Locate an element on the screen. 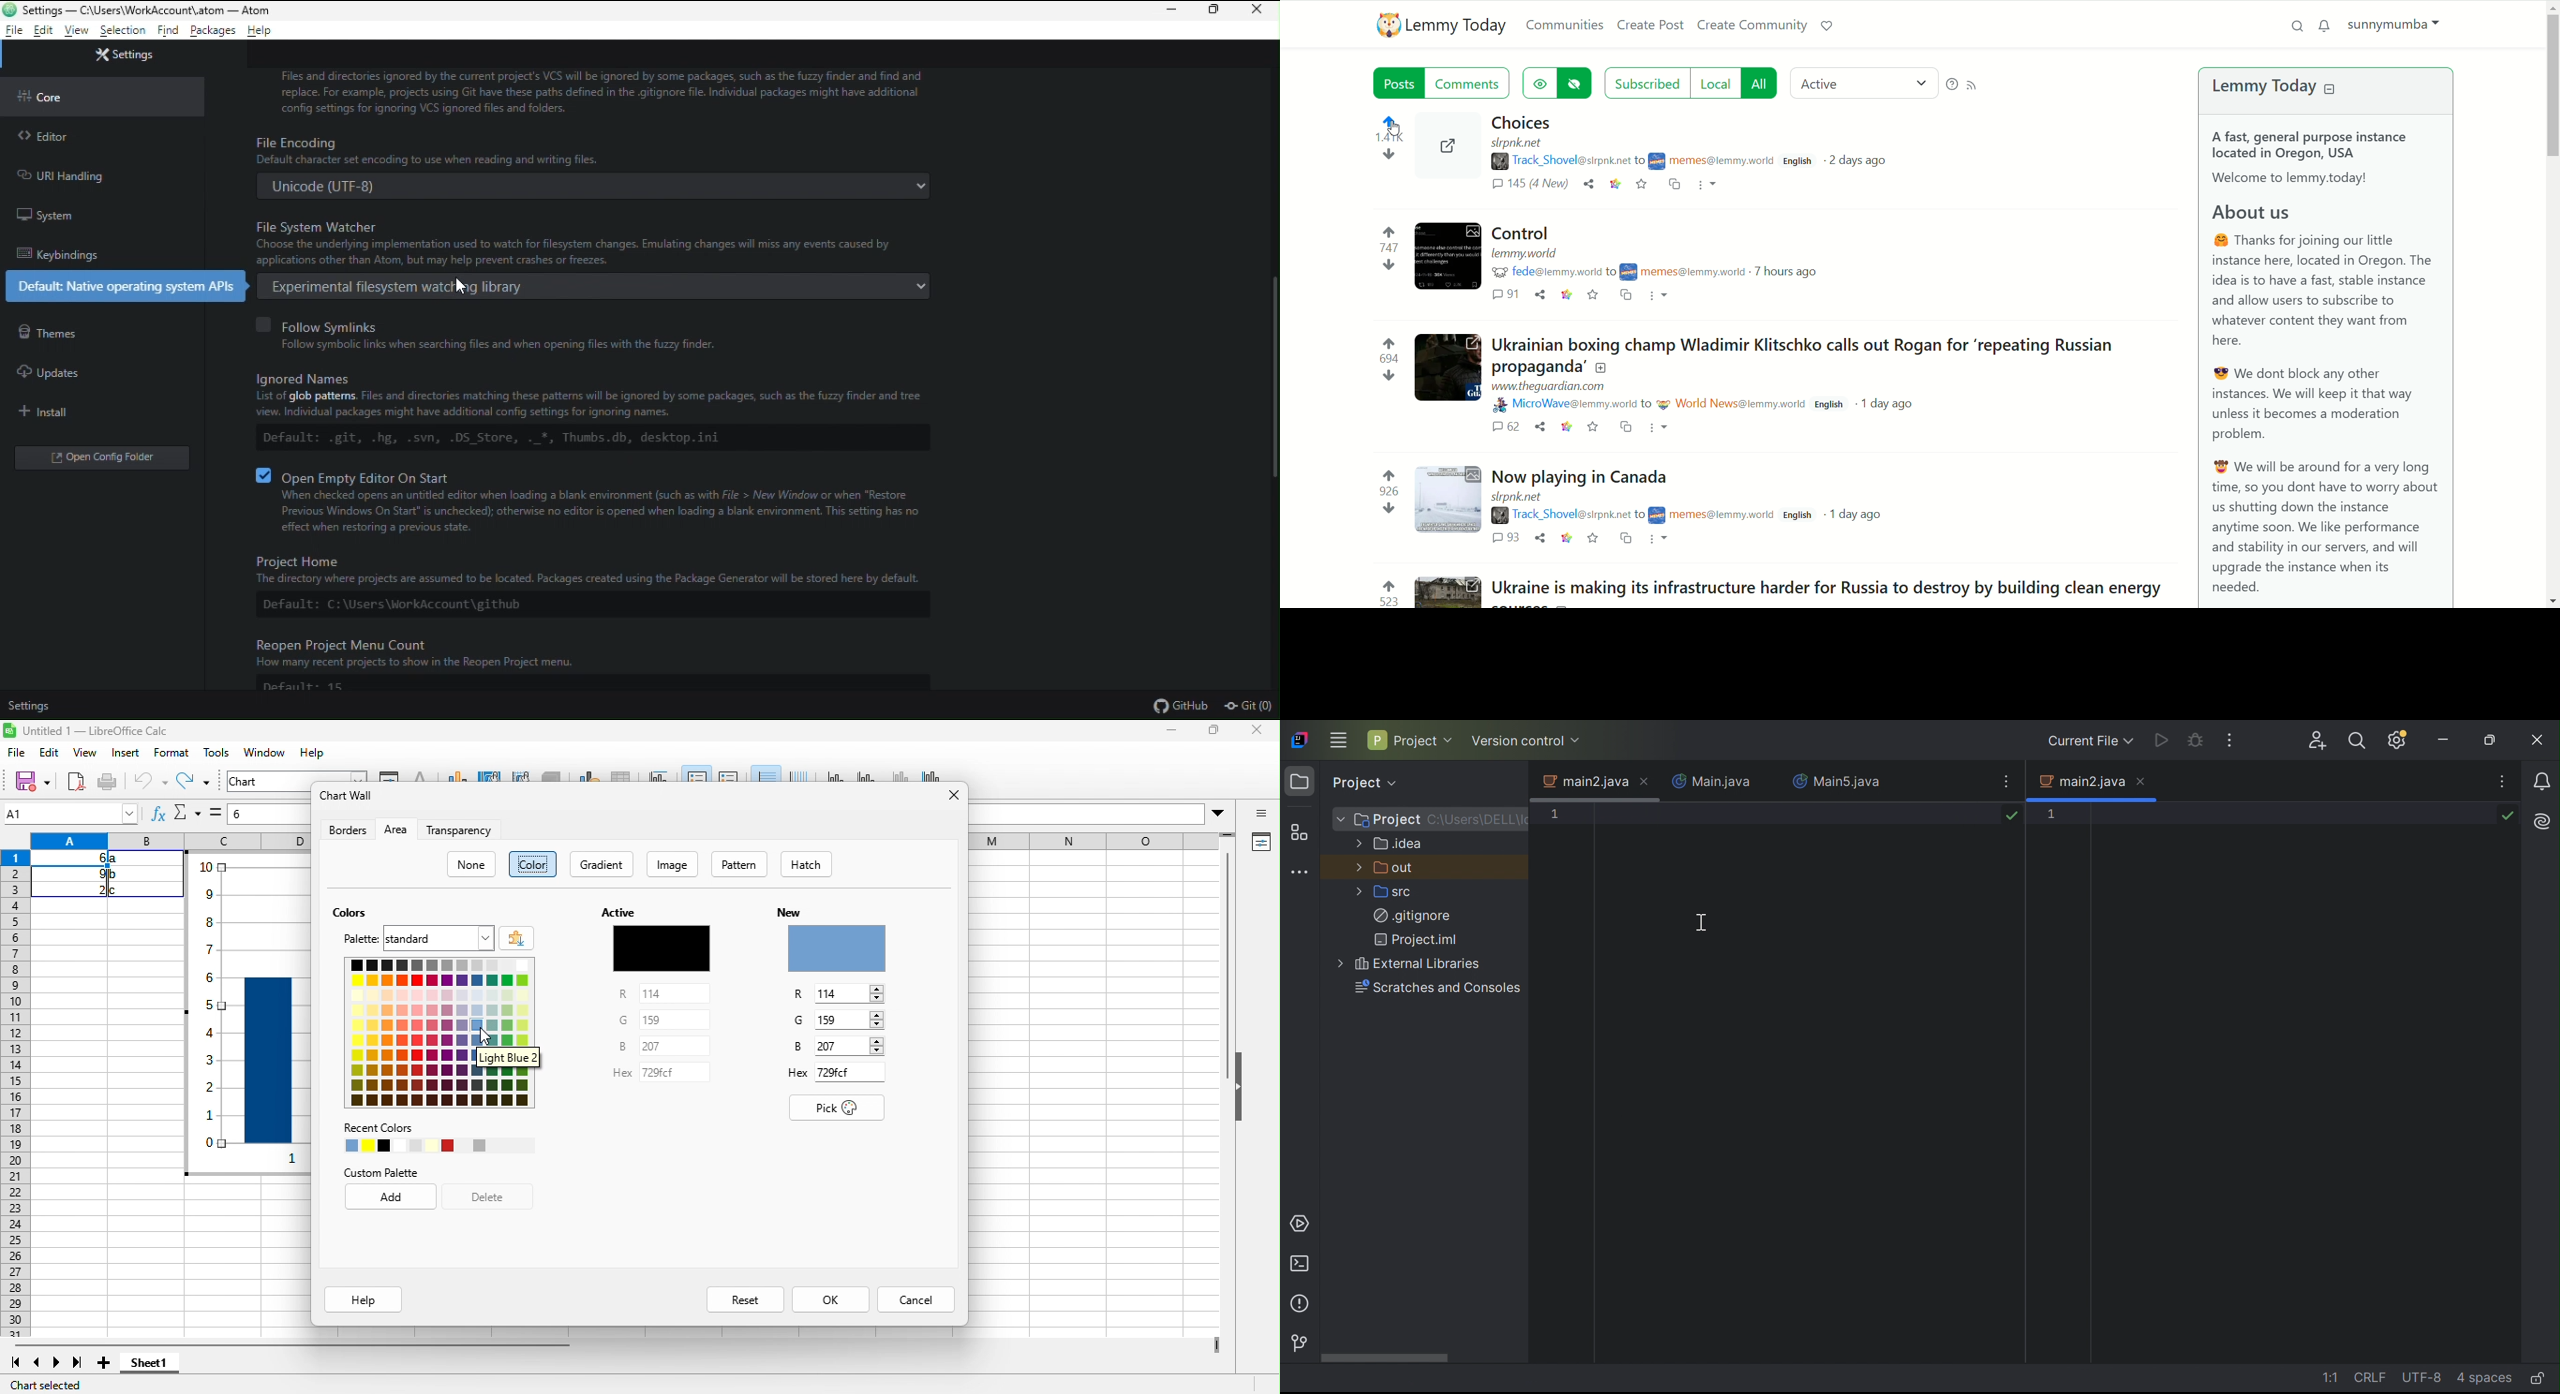 The height and width of the screenshot is (1400, 2576). Thumbnail is located at coordinates (1447, 256).